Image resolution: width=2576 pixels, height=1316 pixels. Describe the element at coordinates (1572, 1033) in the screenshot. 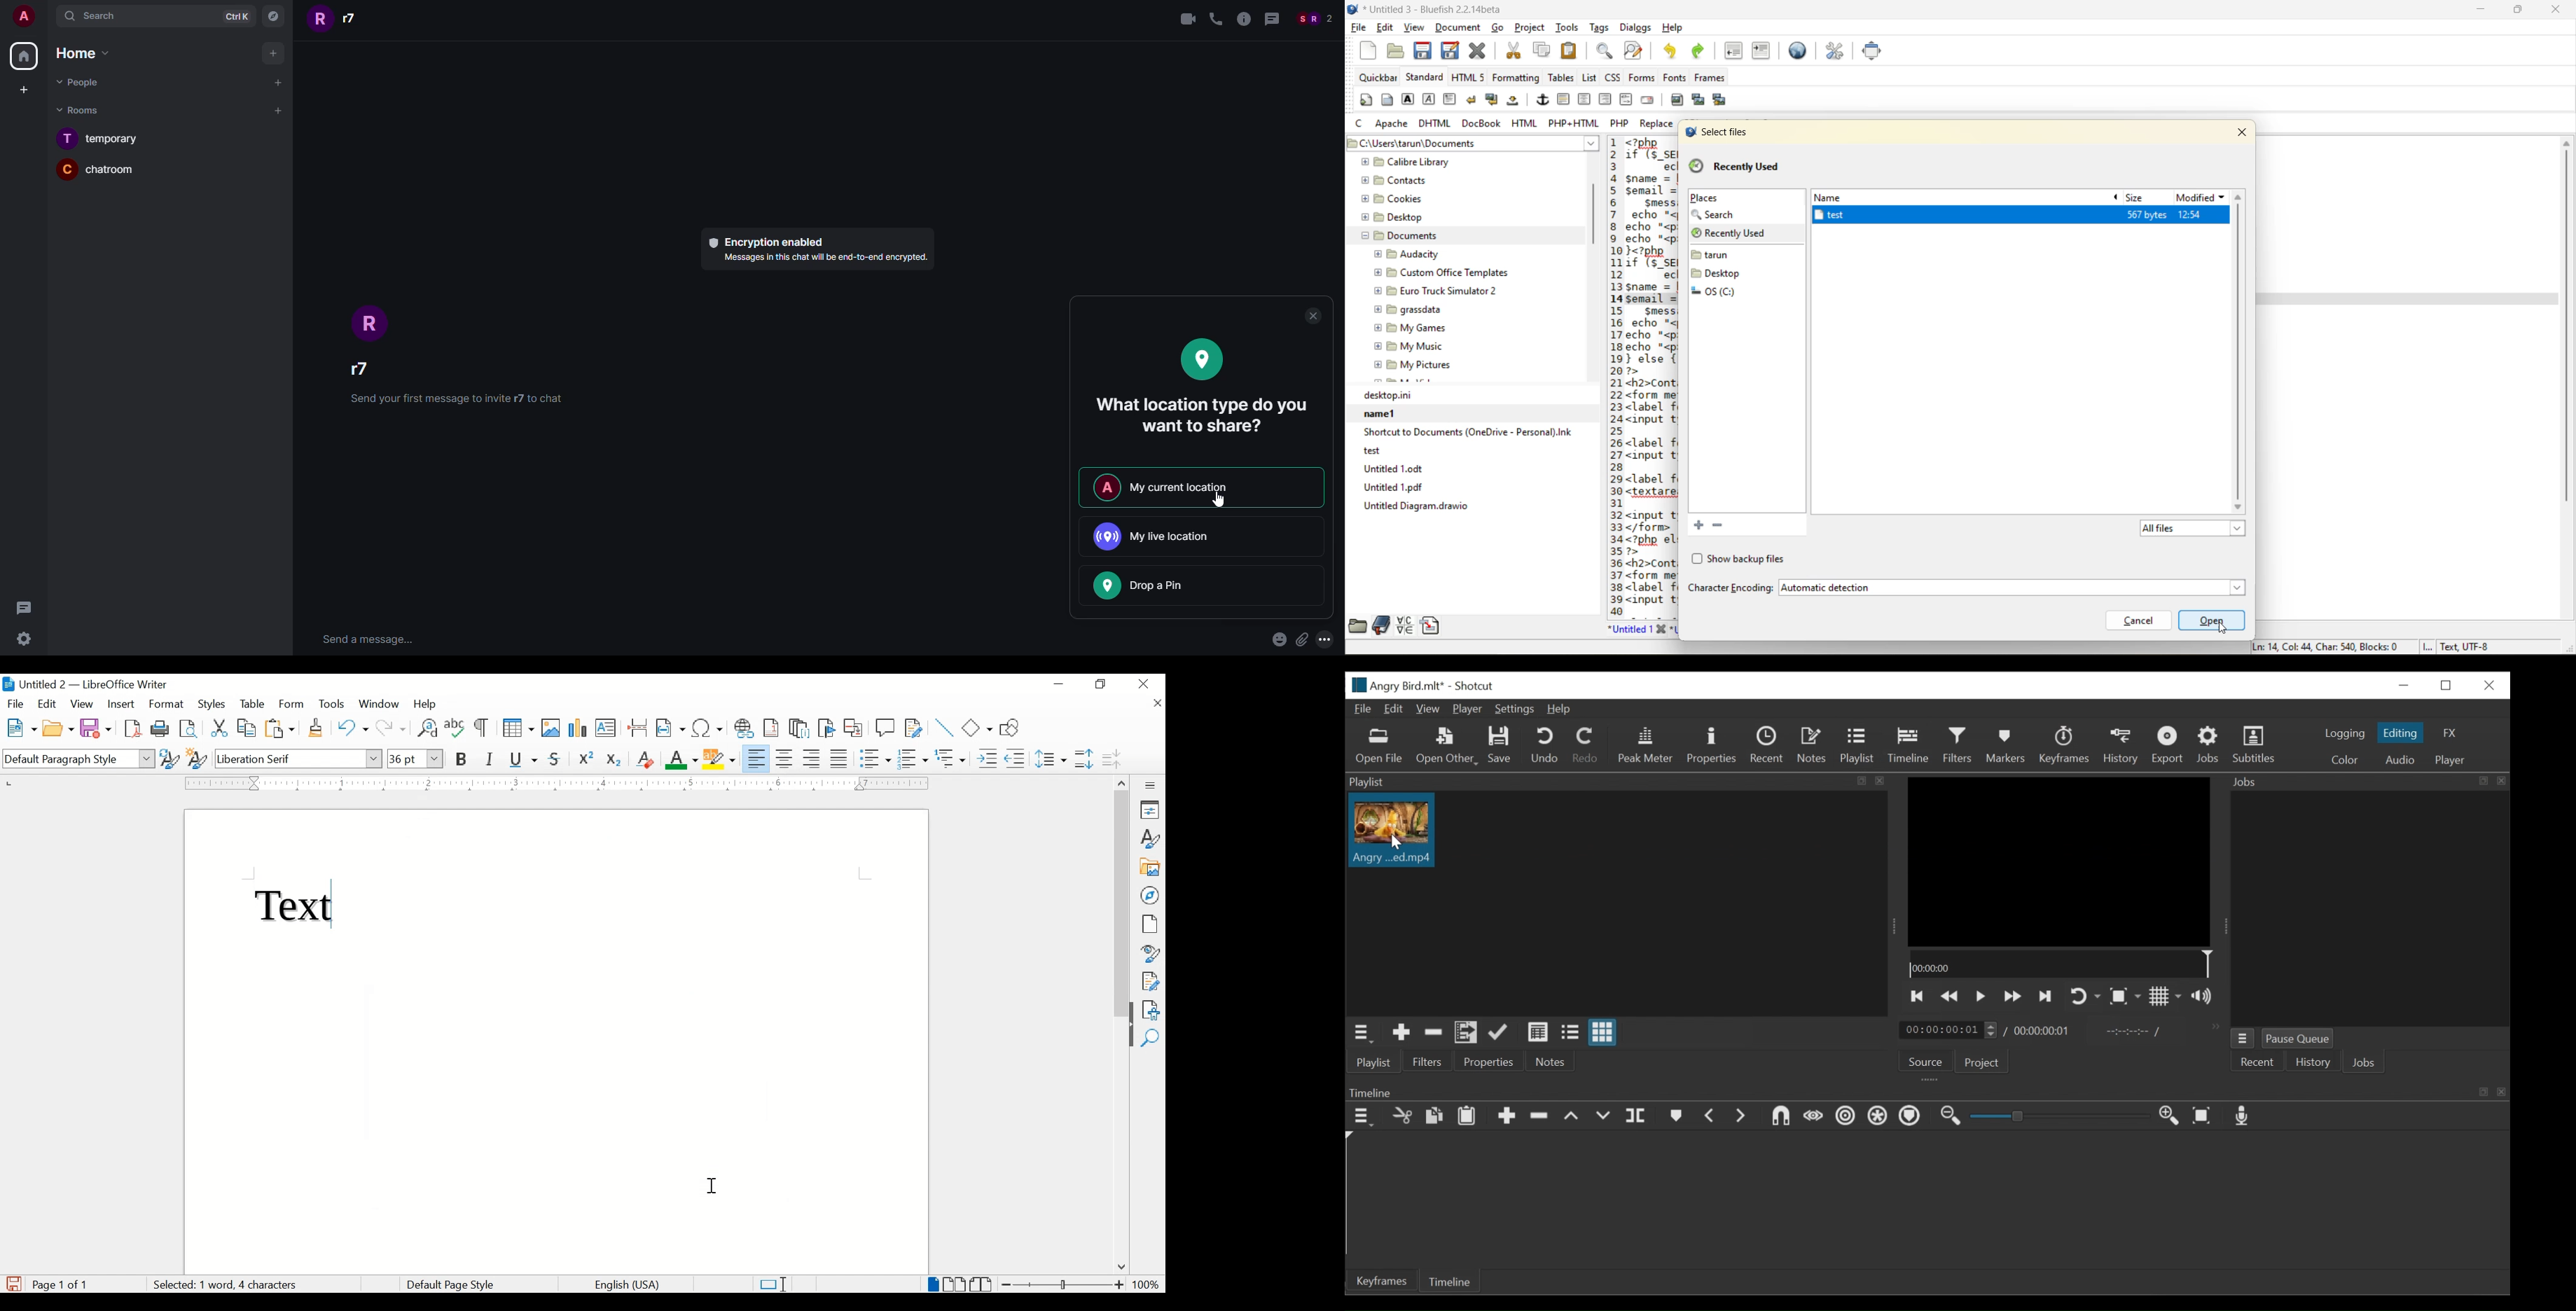

I see `View as files` at that location.